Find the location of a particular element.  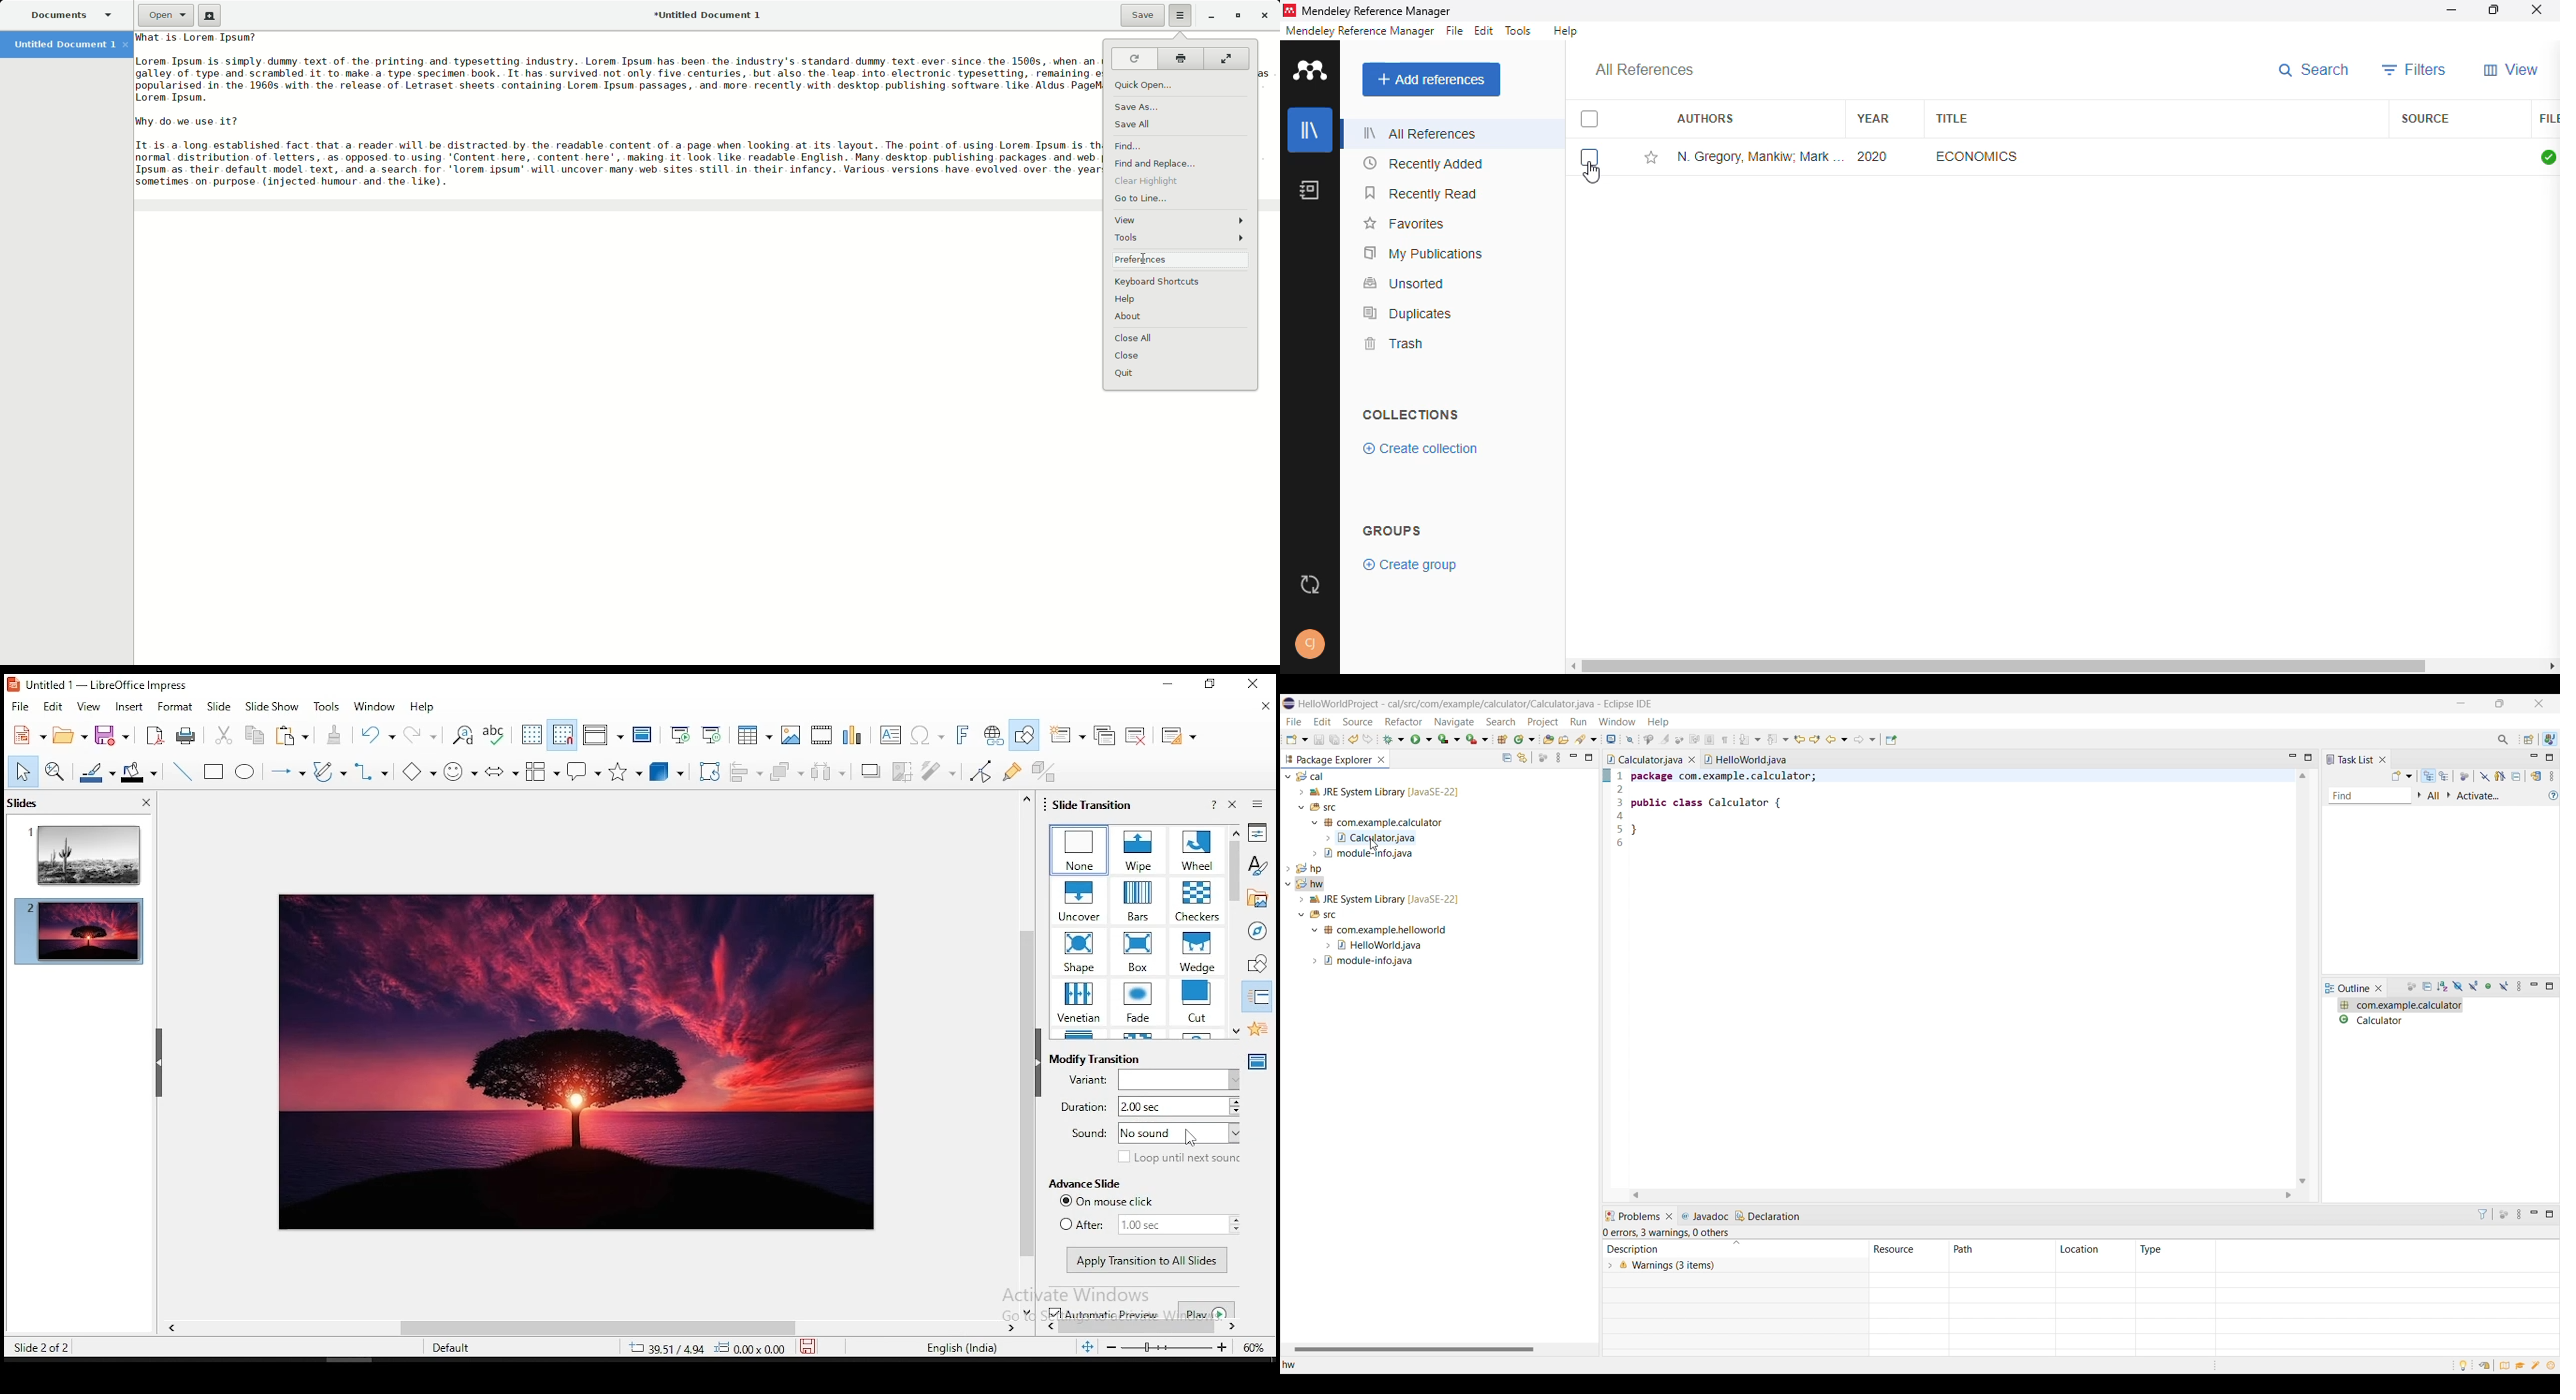

file is located at coordinates (1454, 31).